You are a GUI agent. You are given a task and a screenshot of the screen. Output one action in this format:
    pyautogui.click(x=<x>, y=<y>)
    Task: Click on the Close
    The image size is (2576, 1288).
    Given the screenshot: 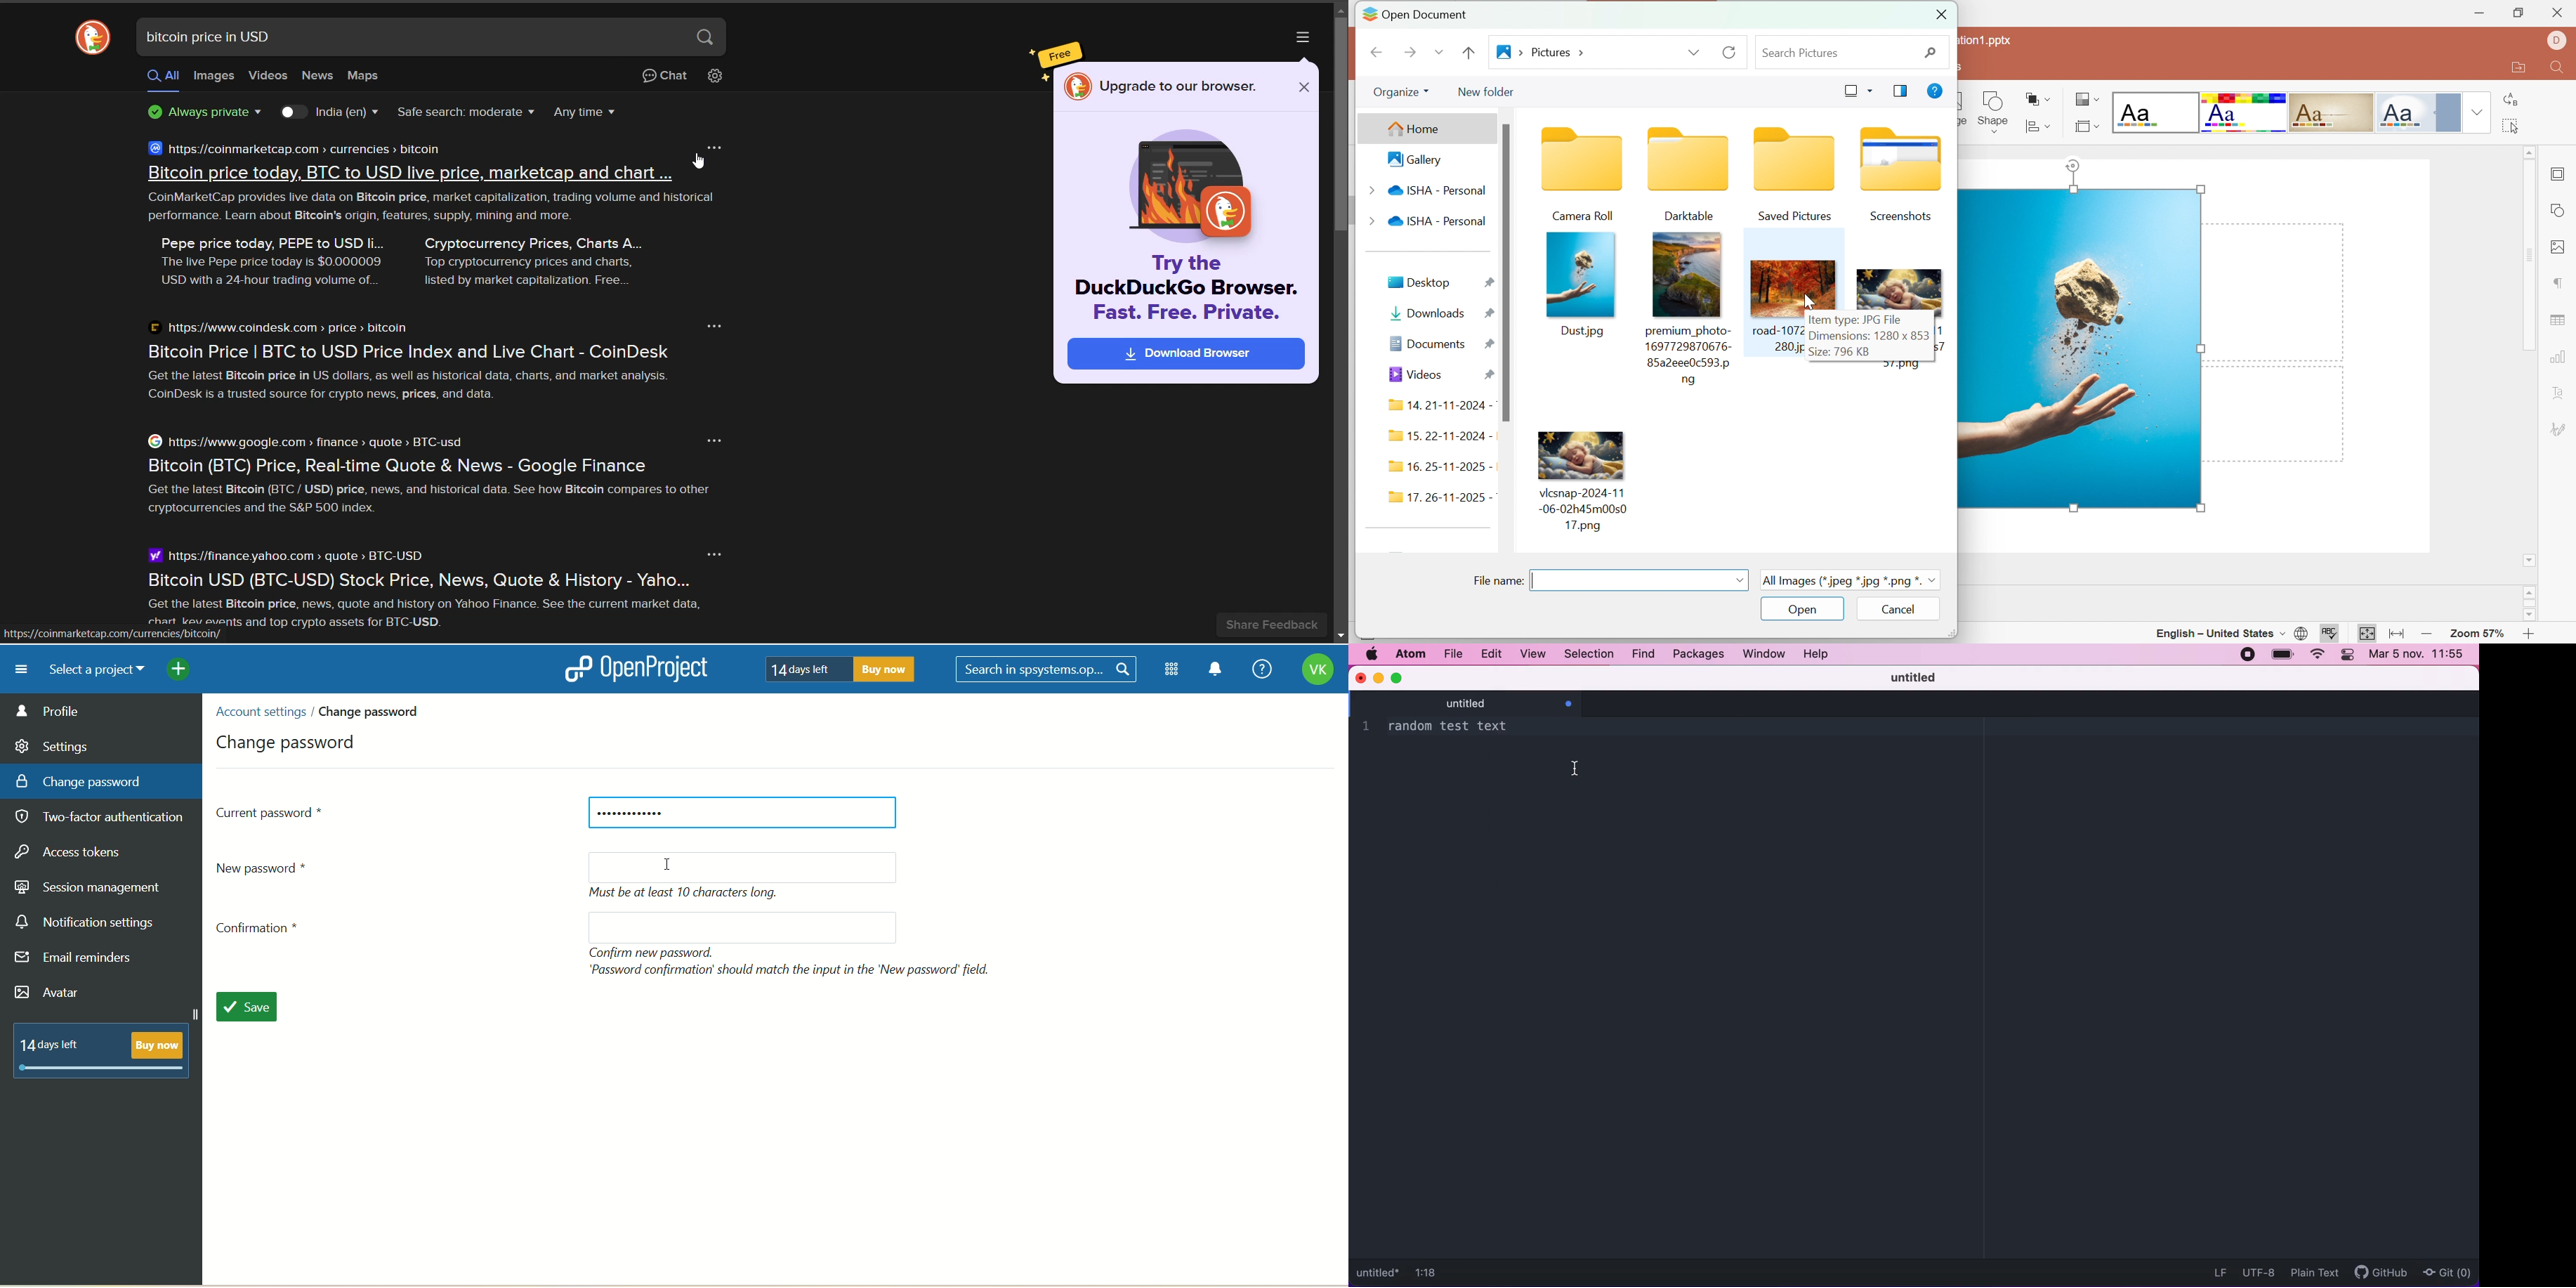 What is the action you would take?
    pyautogui.click(x=2560, y=12)
    